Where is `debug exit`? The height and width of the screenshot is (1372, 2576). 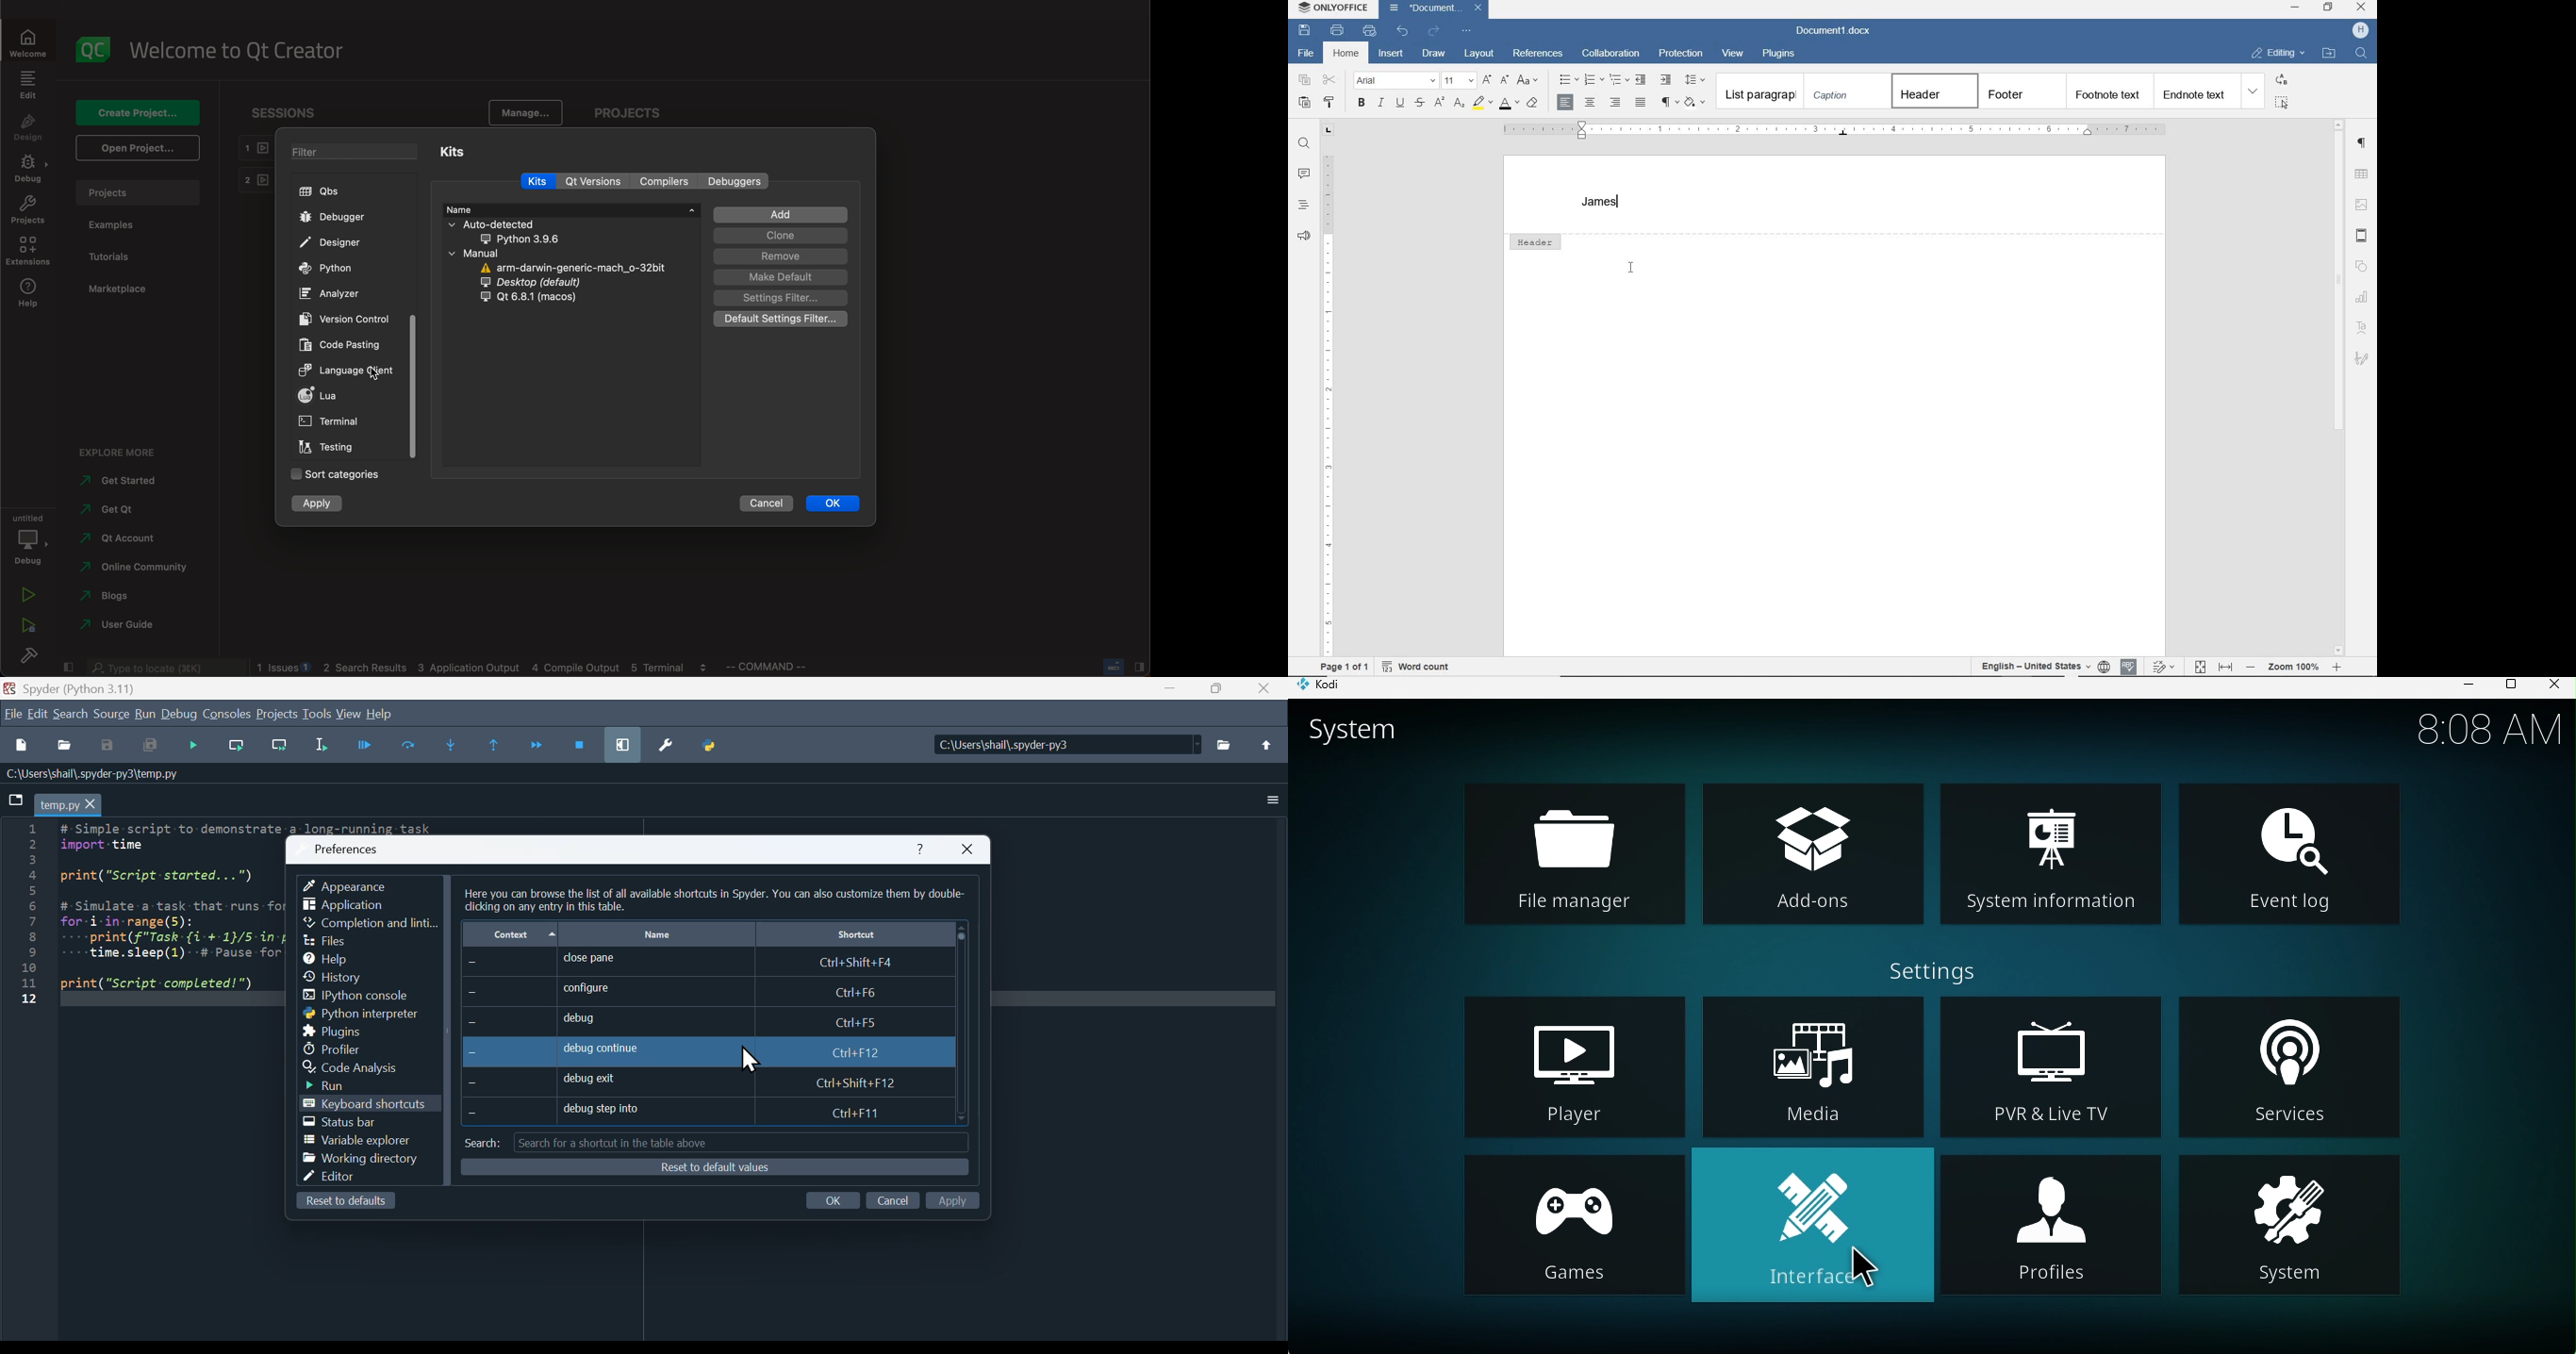 debug exit is located at coordinates (698, 1082).